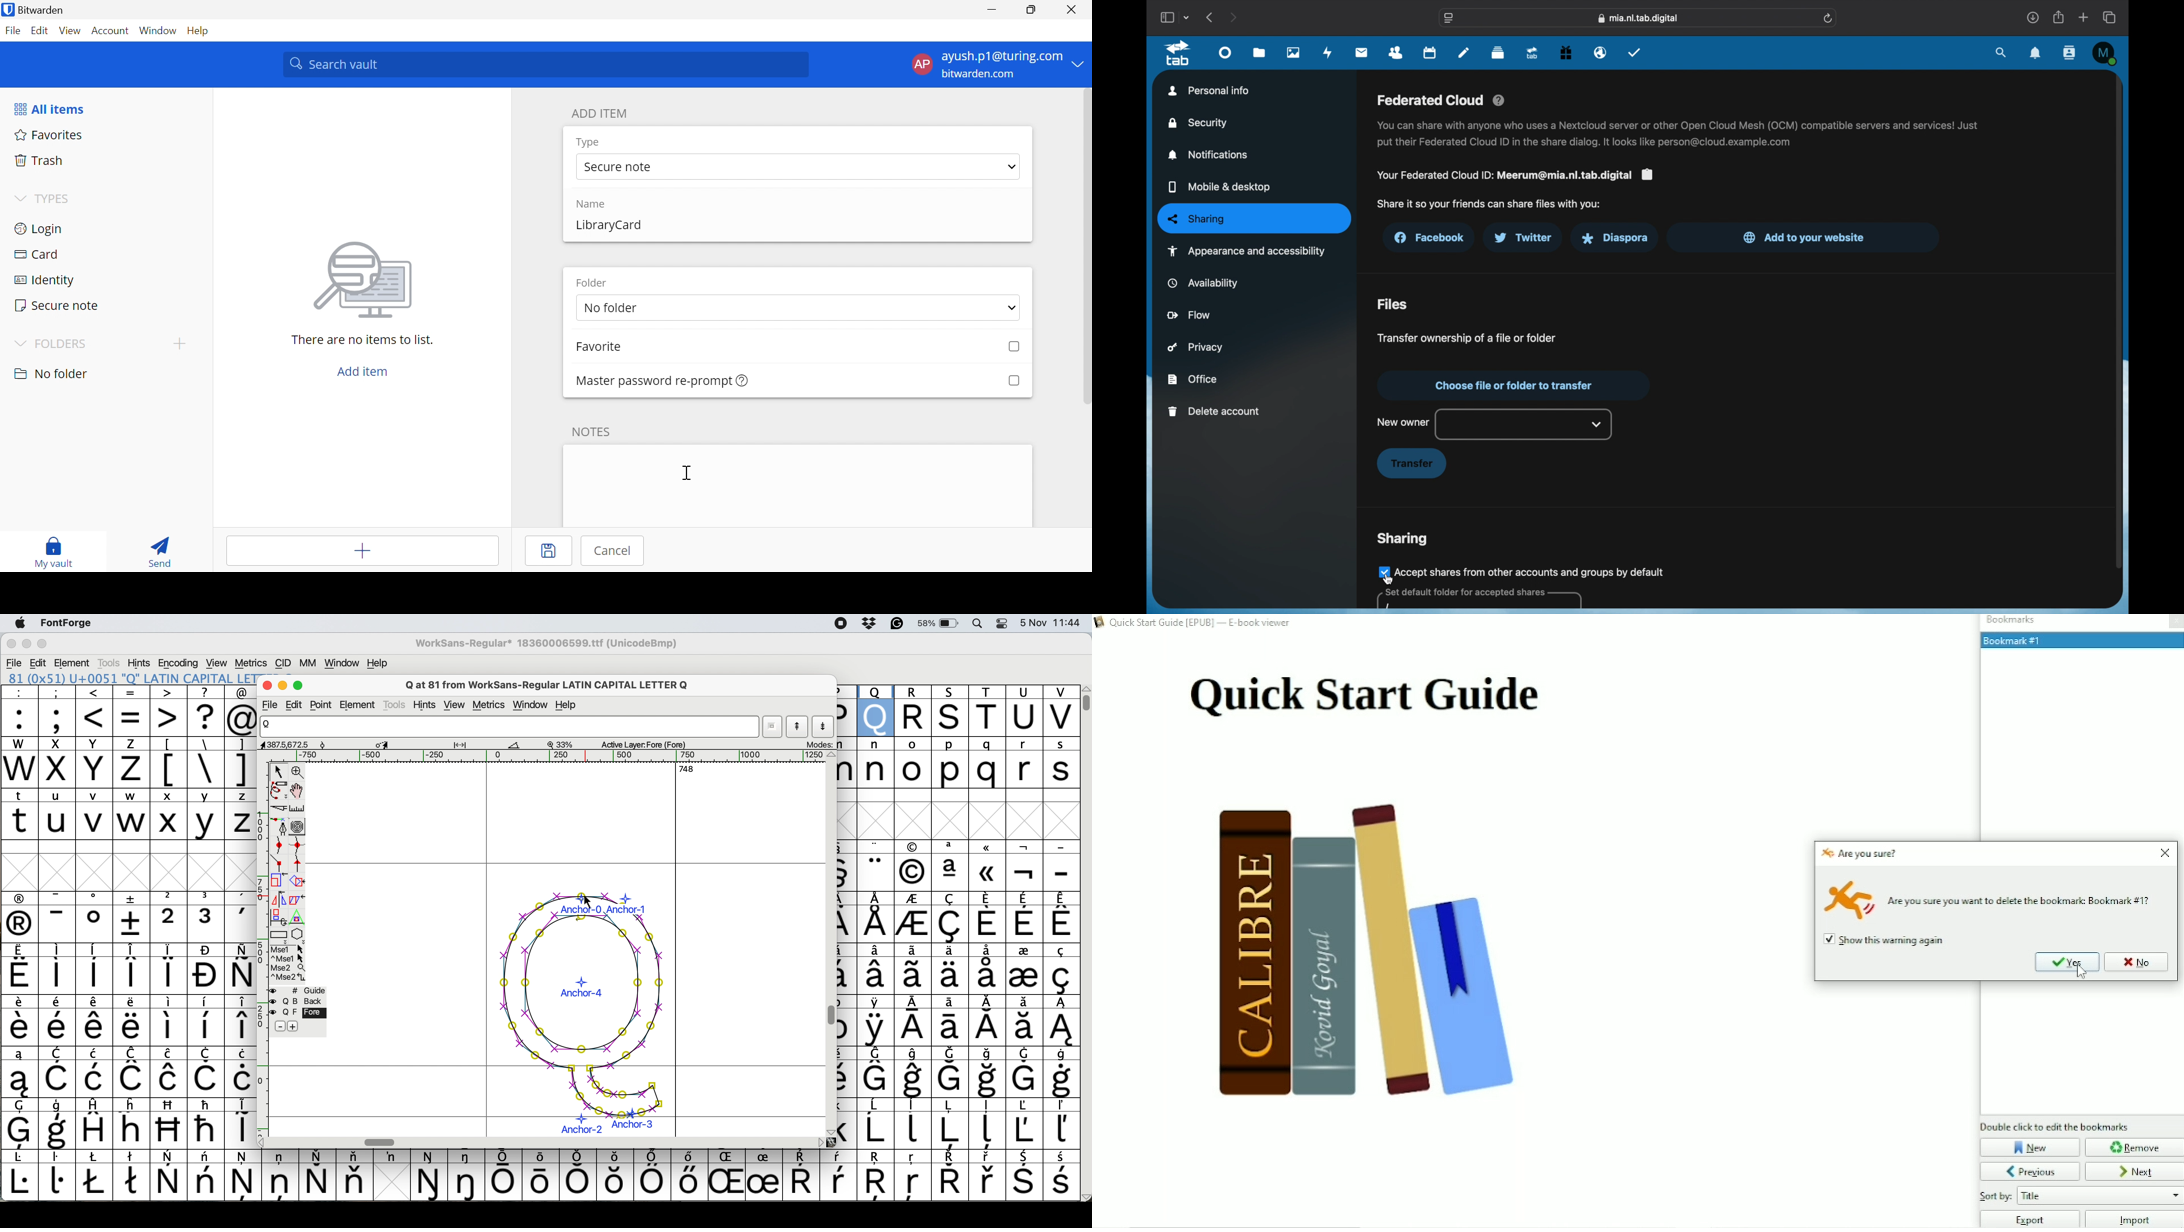  Describe the element at coordinates (1166, 17) in the screenshot. I see `show sidebar` at that location.